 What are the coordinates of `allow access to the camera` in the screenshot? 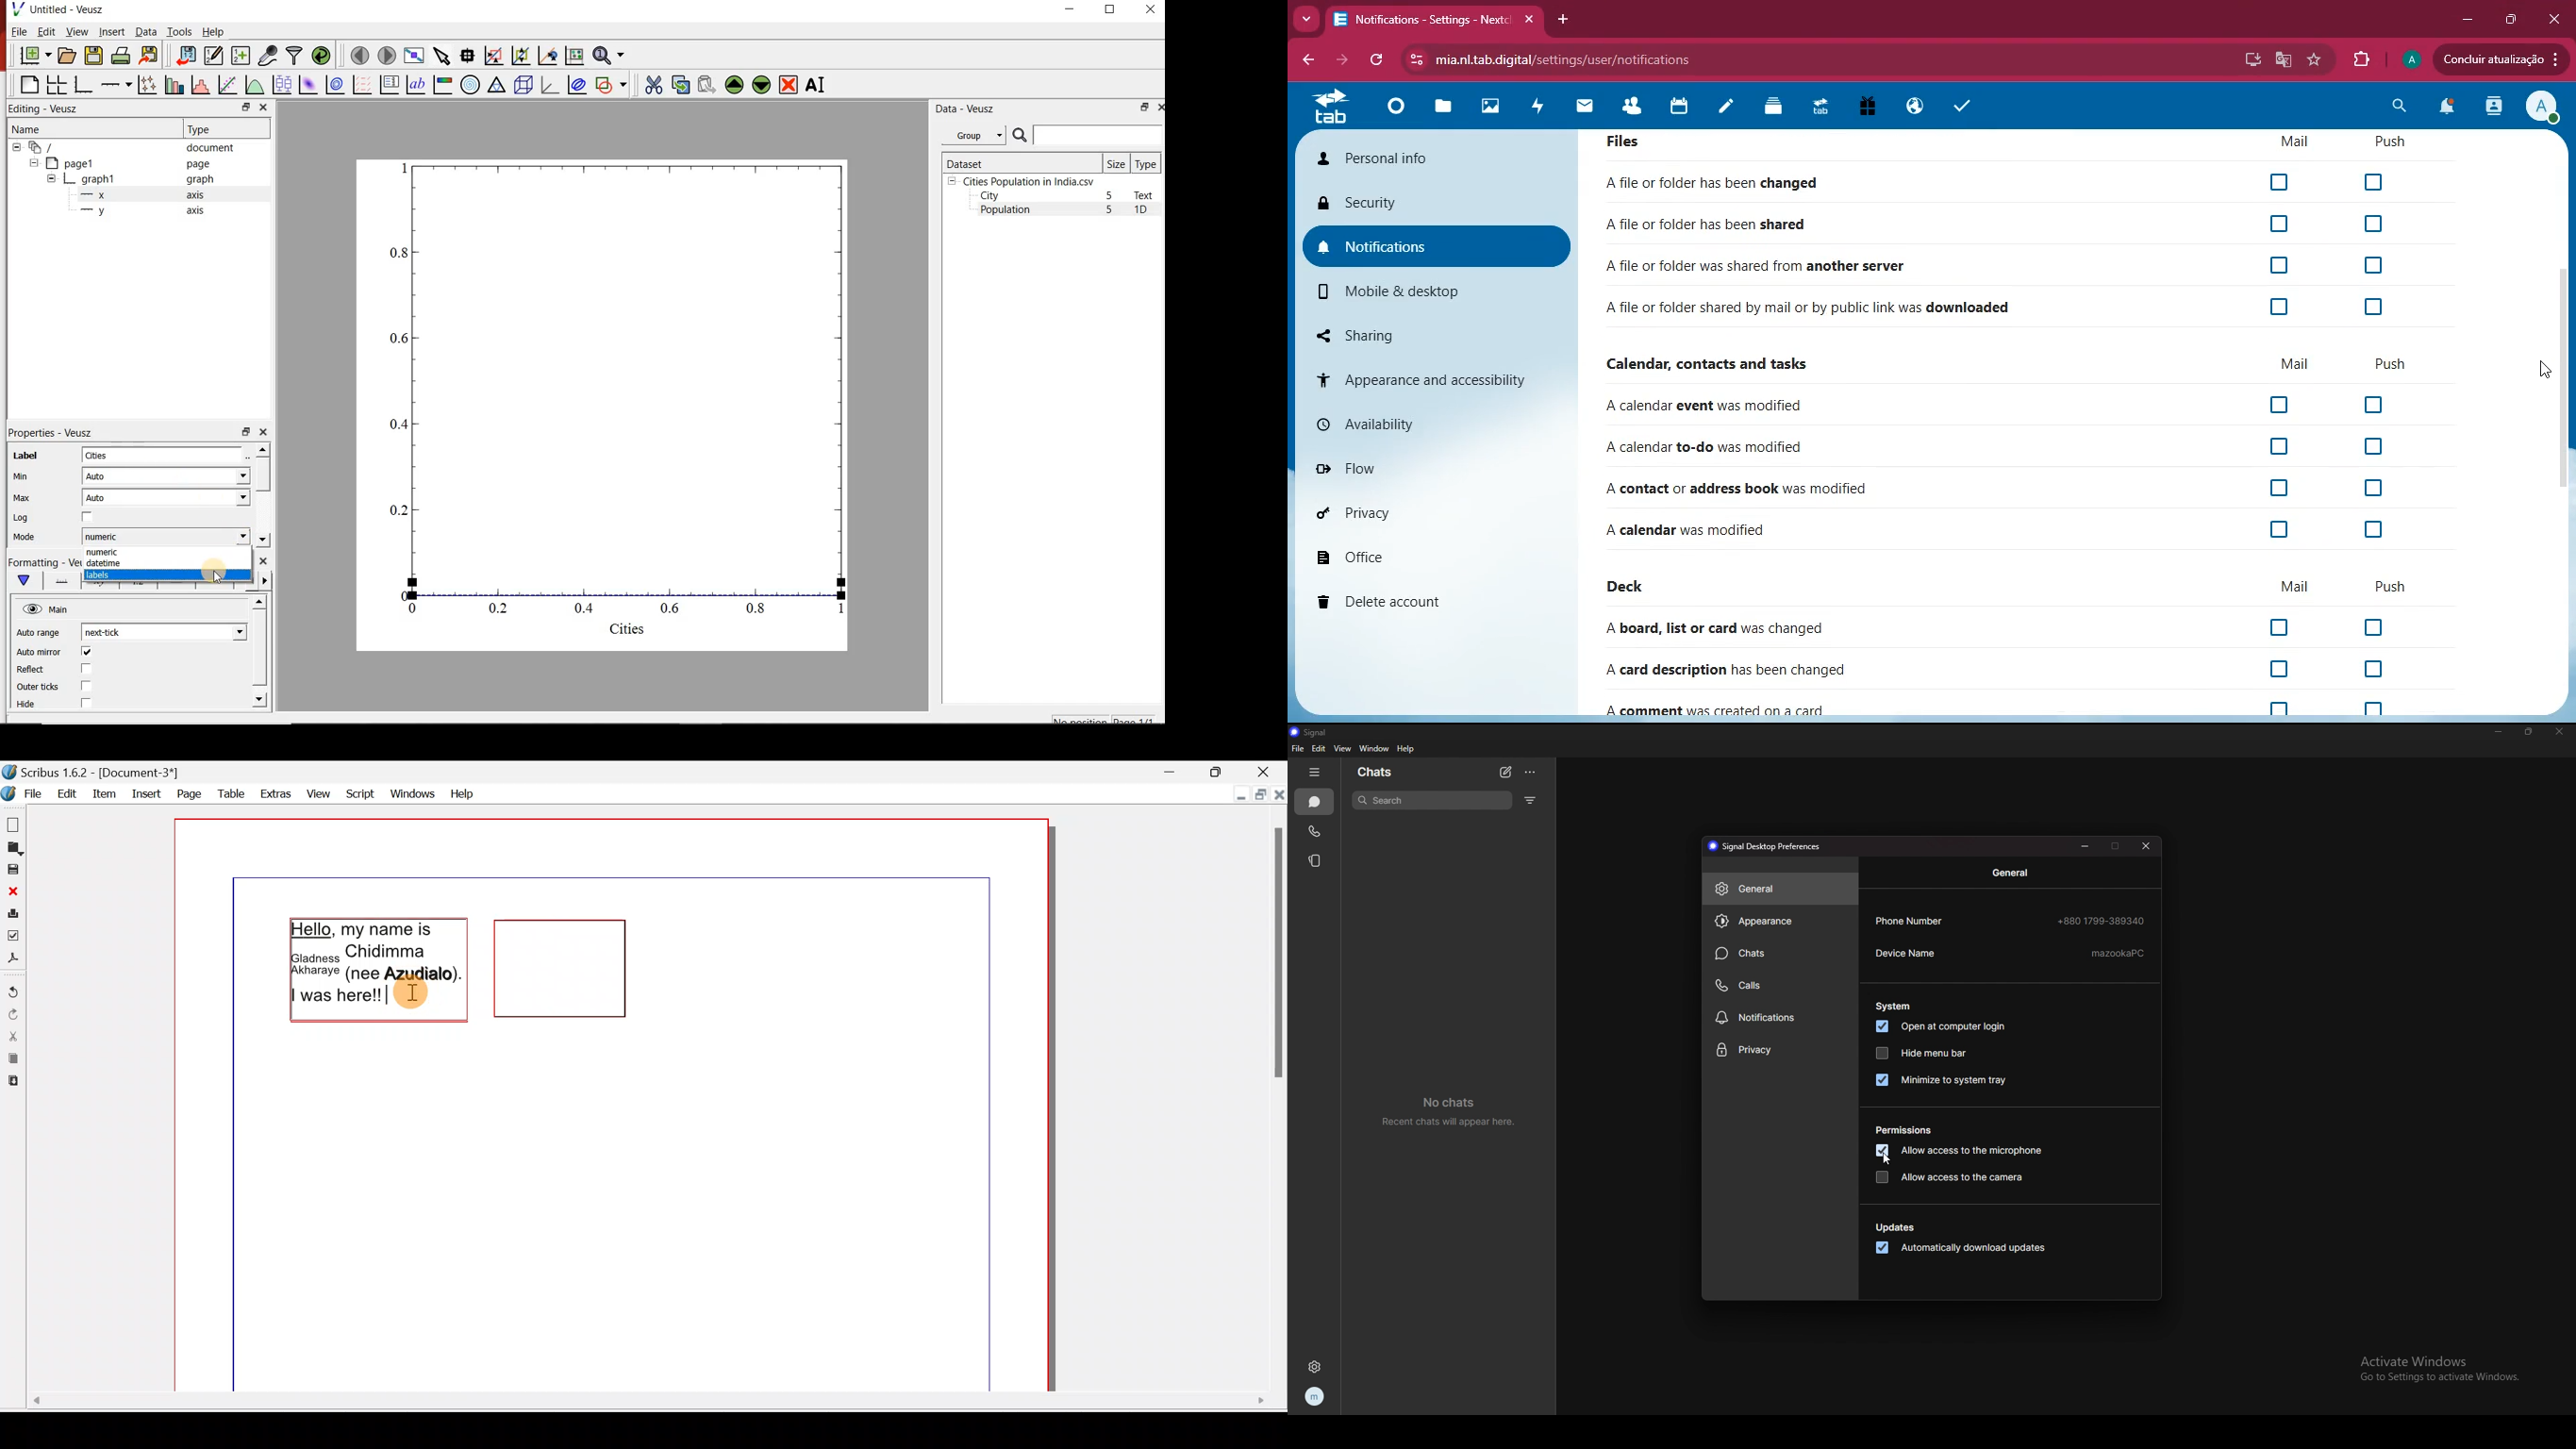 It's located at (1952, 1177).